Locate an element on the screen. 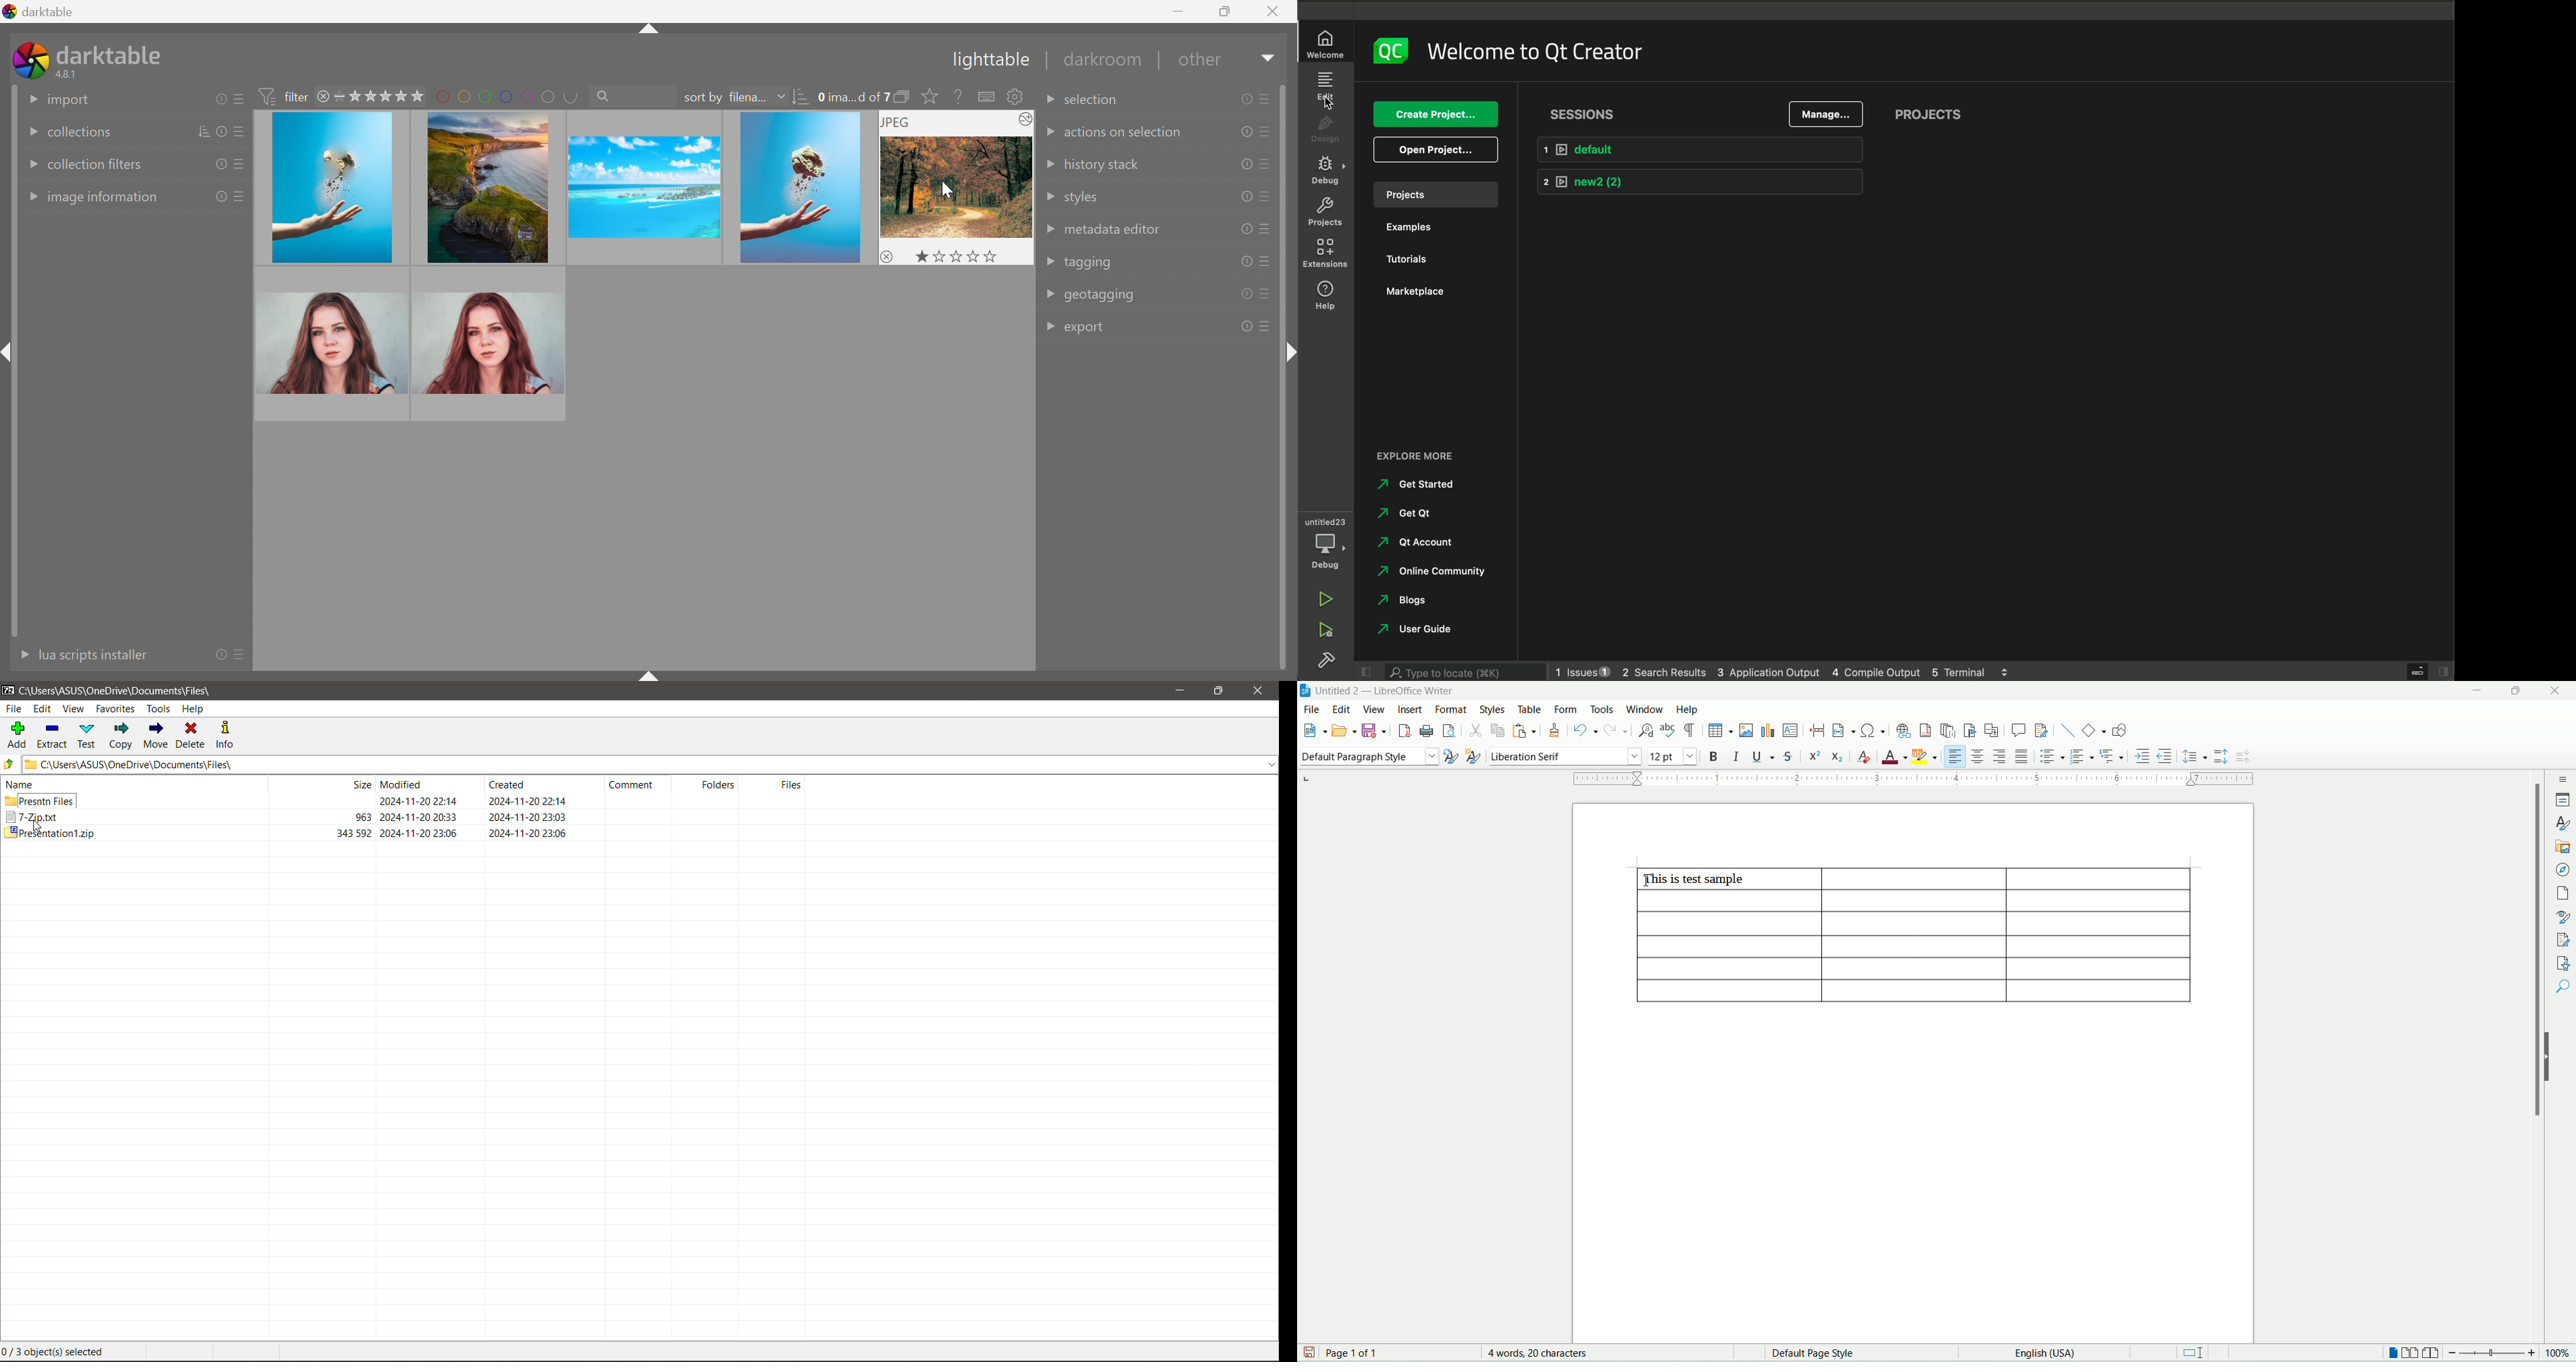  click to change the size of overlays on thumbnails is located at coordinates (927, 97).